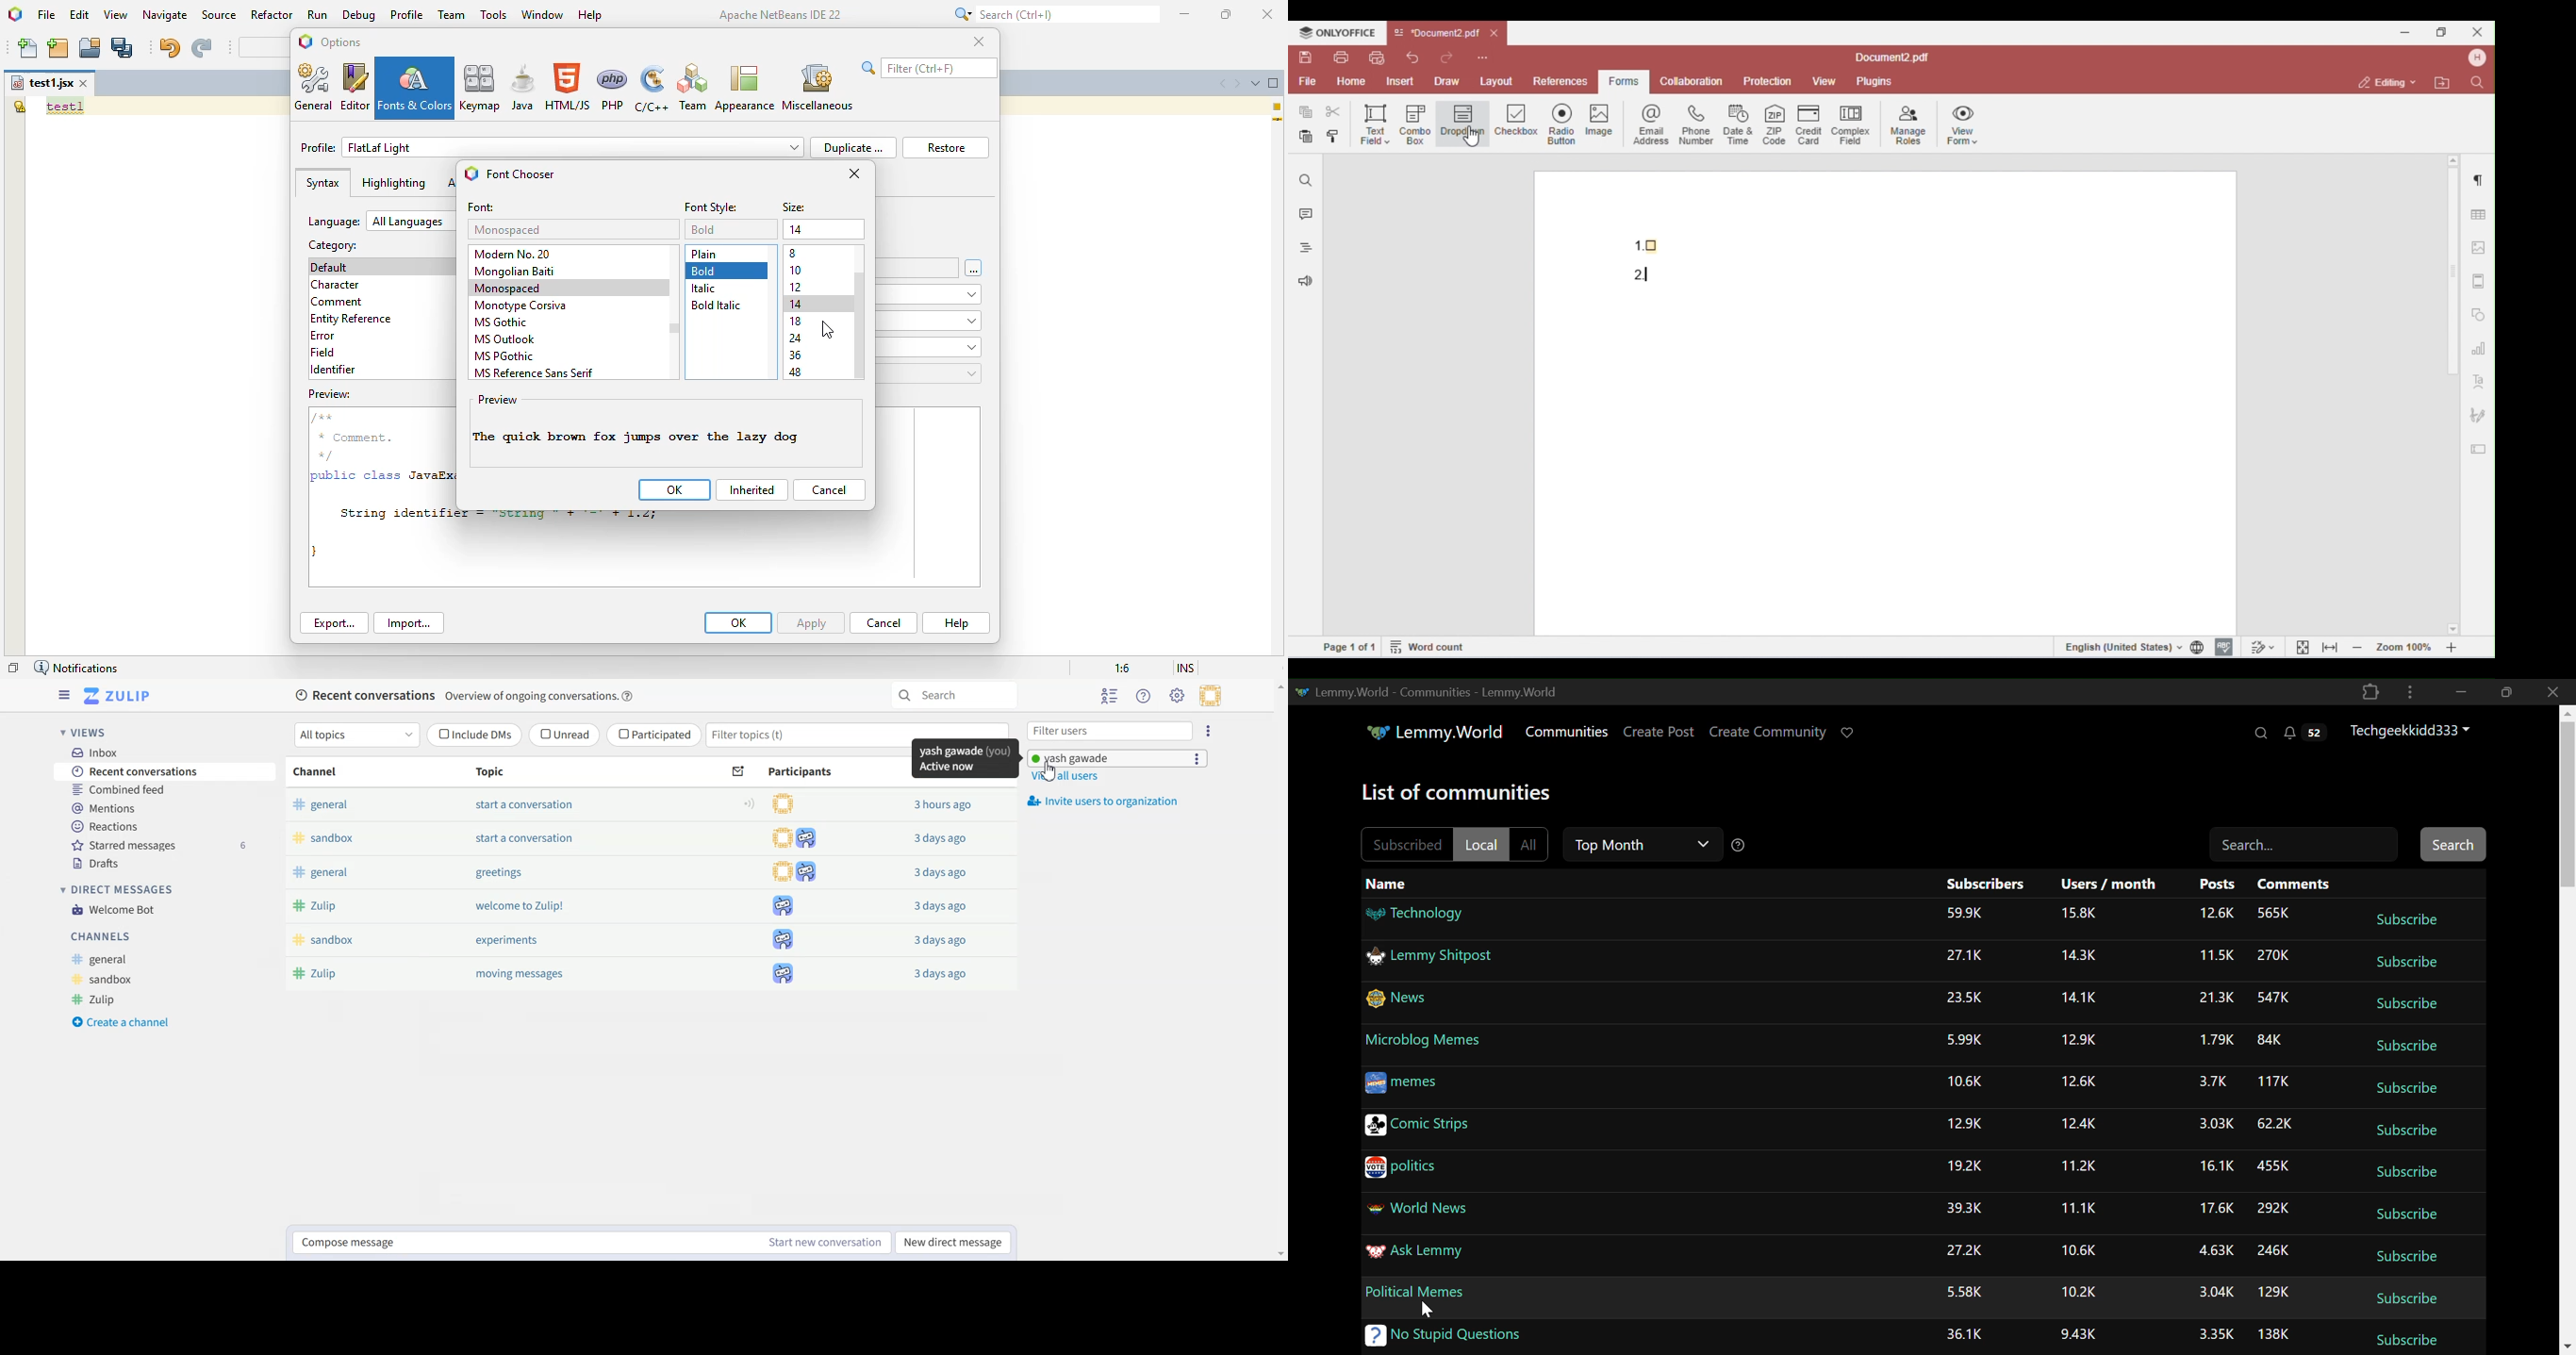  I want to click on Sorting Help, so click(1743, 845).